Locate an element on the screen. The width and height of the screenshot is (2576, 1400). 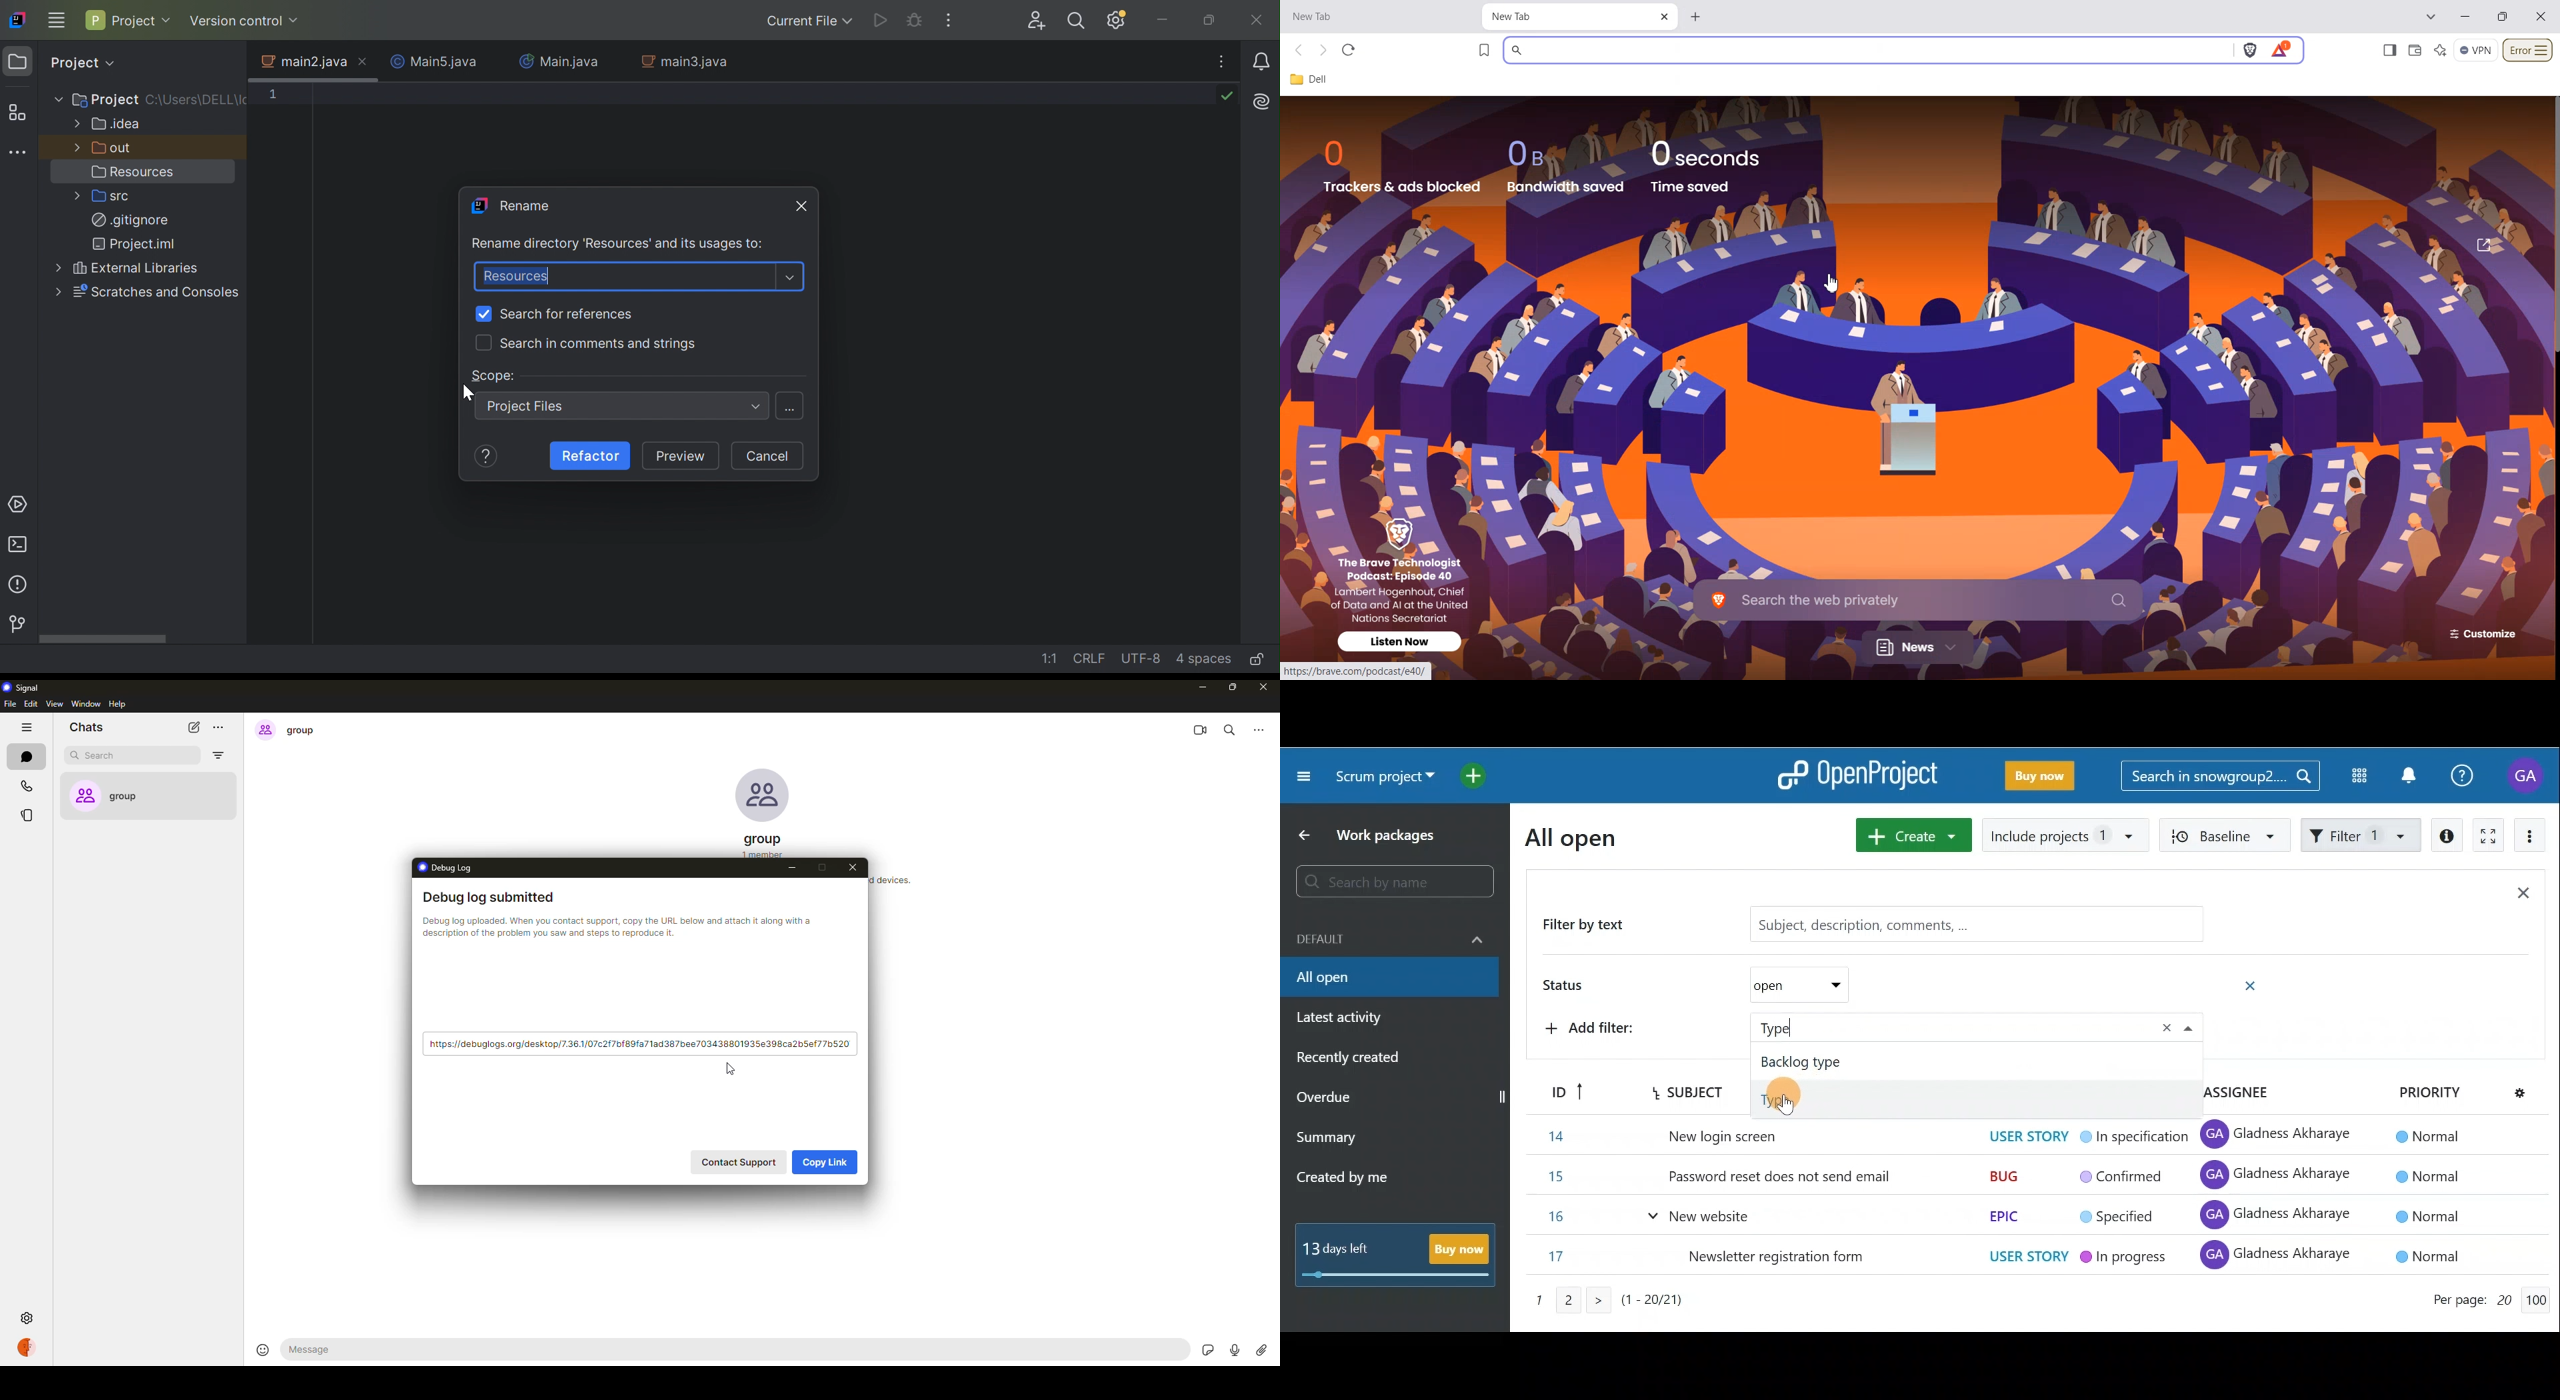
maximize is located at coordinates (1233, 689).